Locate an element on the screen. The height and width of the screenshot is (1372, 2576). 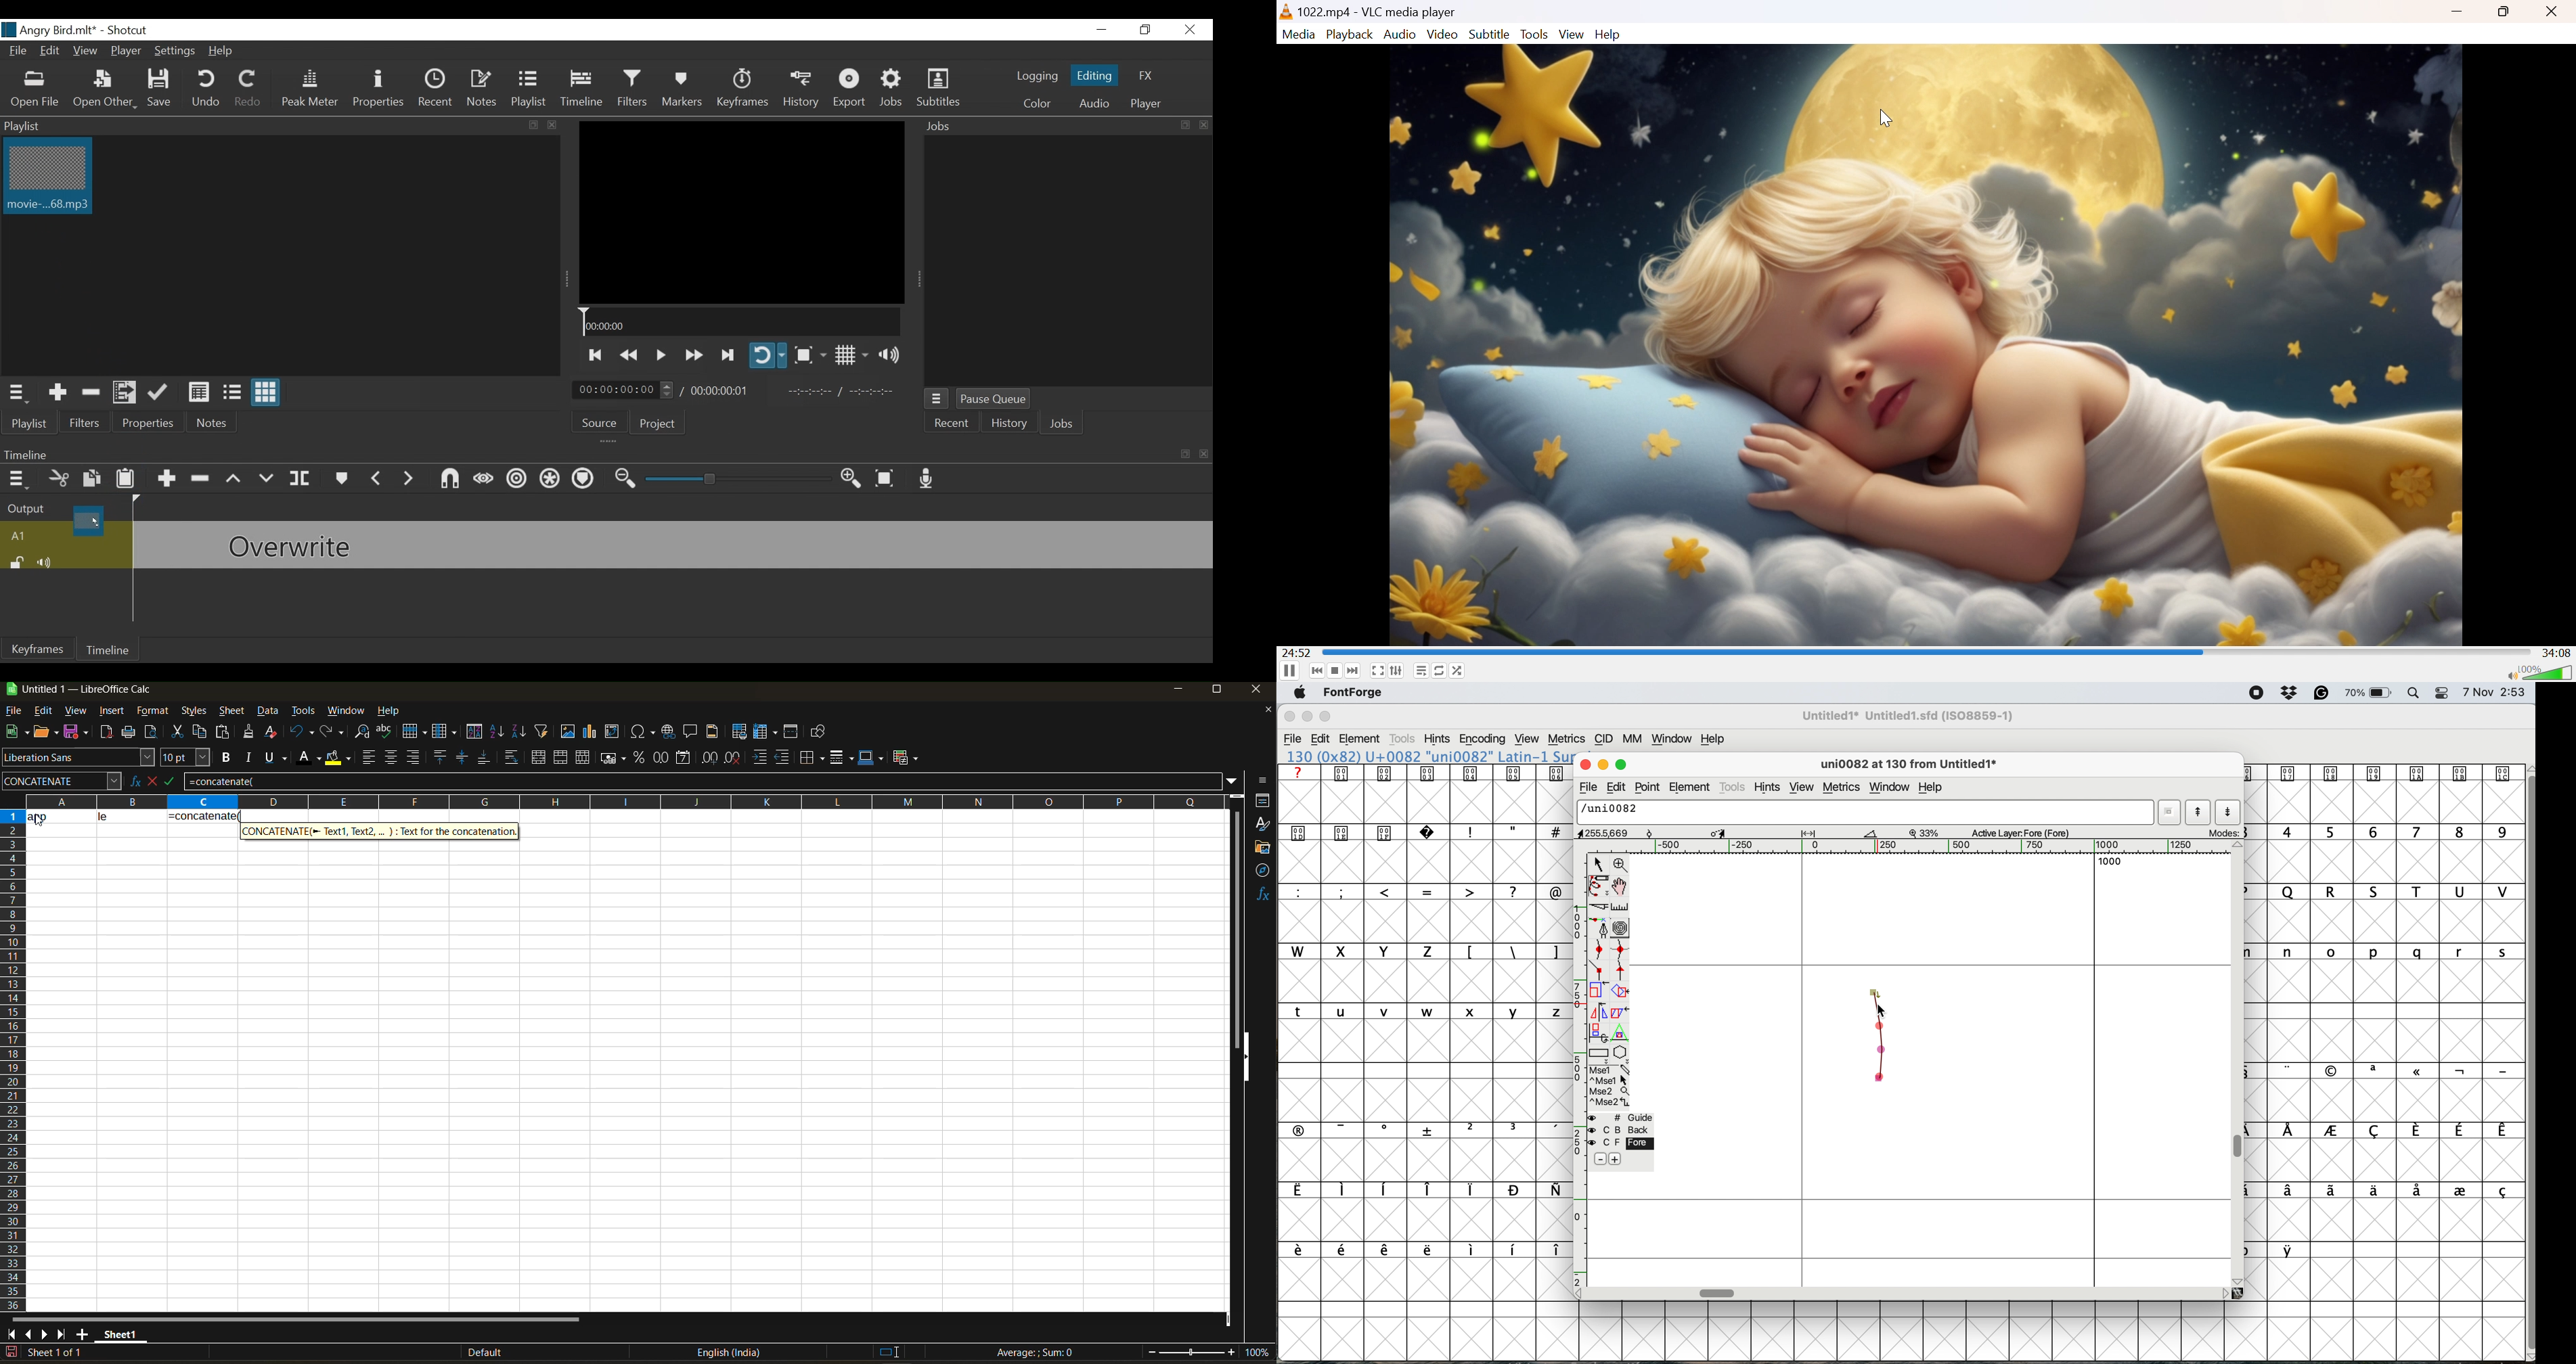
measure distance is located at coordinates (1620, 906).